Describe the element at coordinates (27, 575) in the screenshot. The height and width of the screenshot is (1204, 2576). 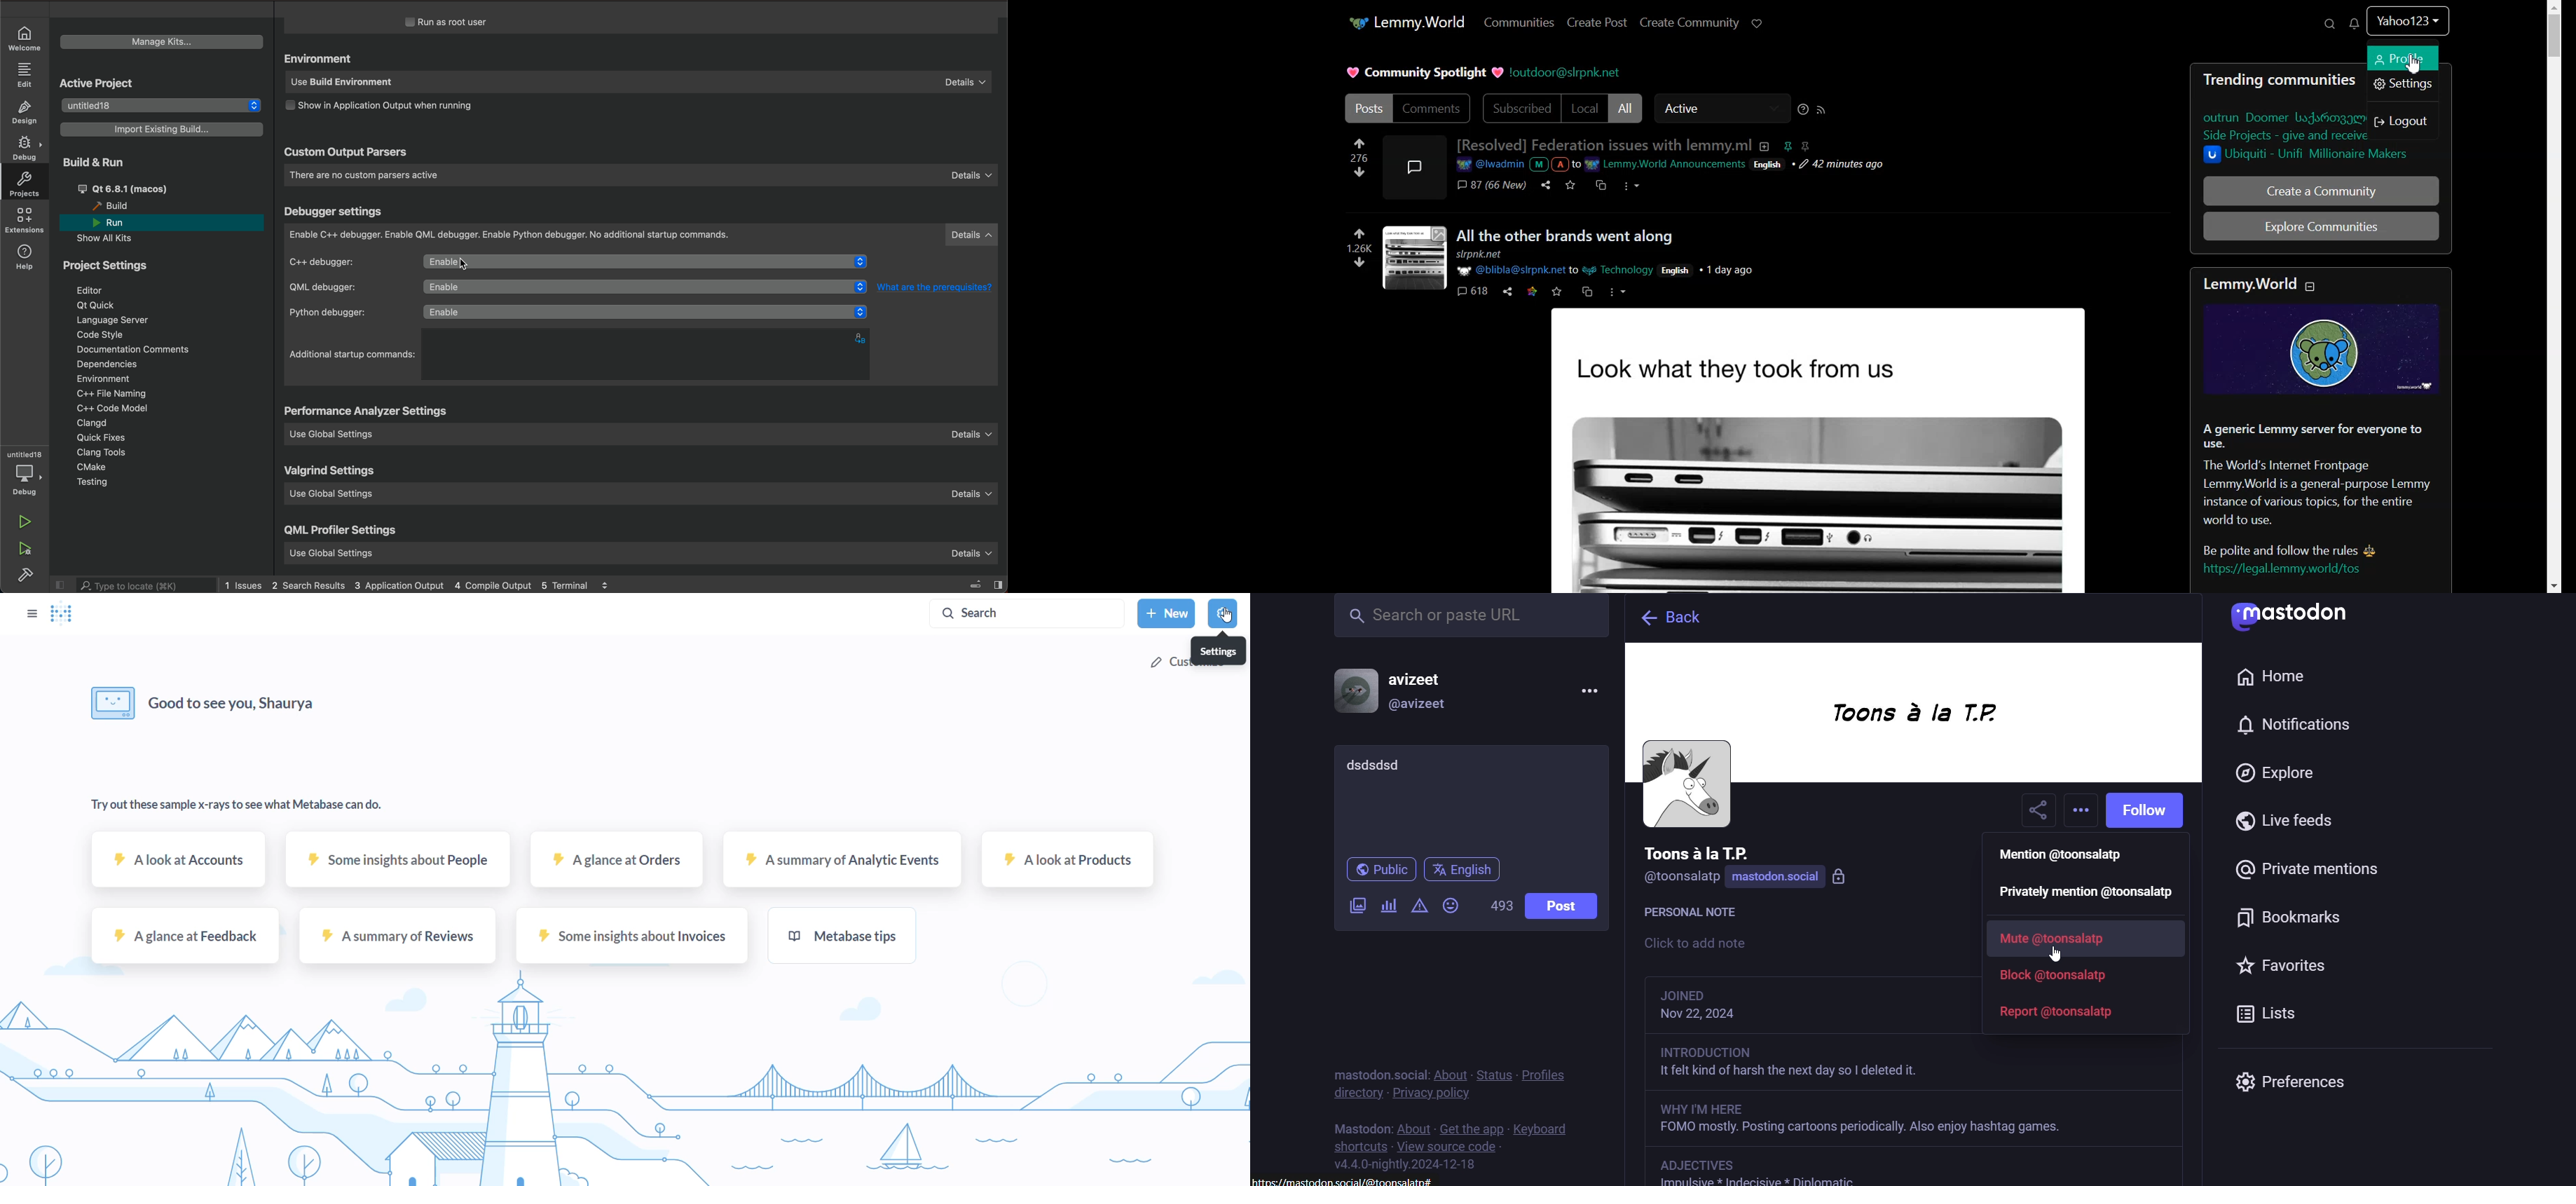
I see `build` at that location.